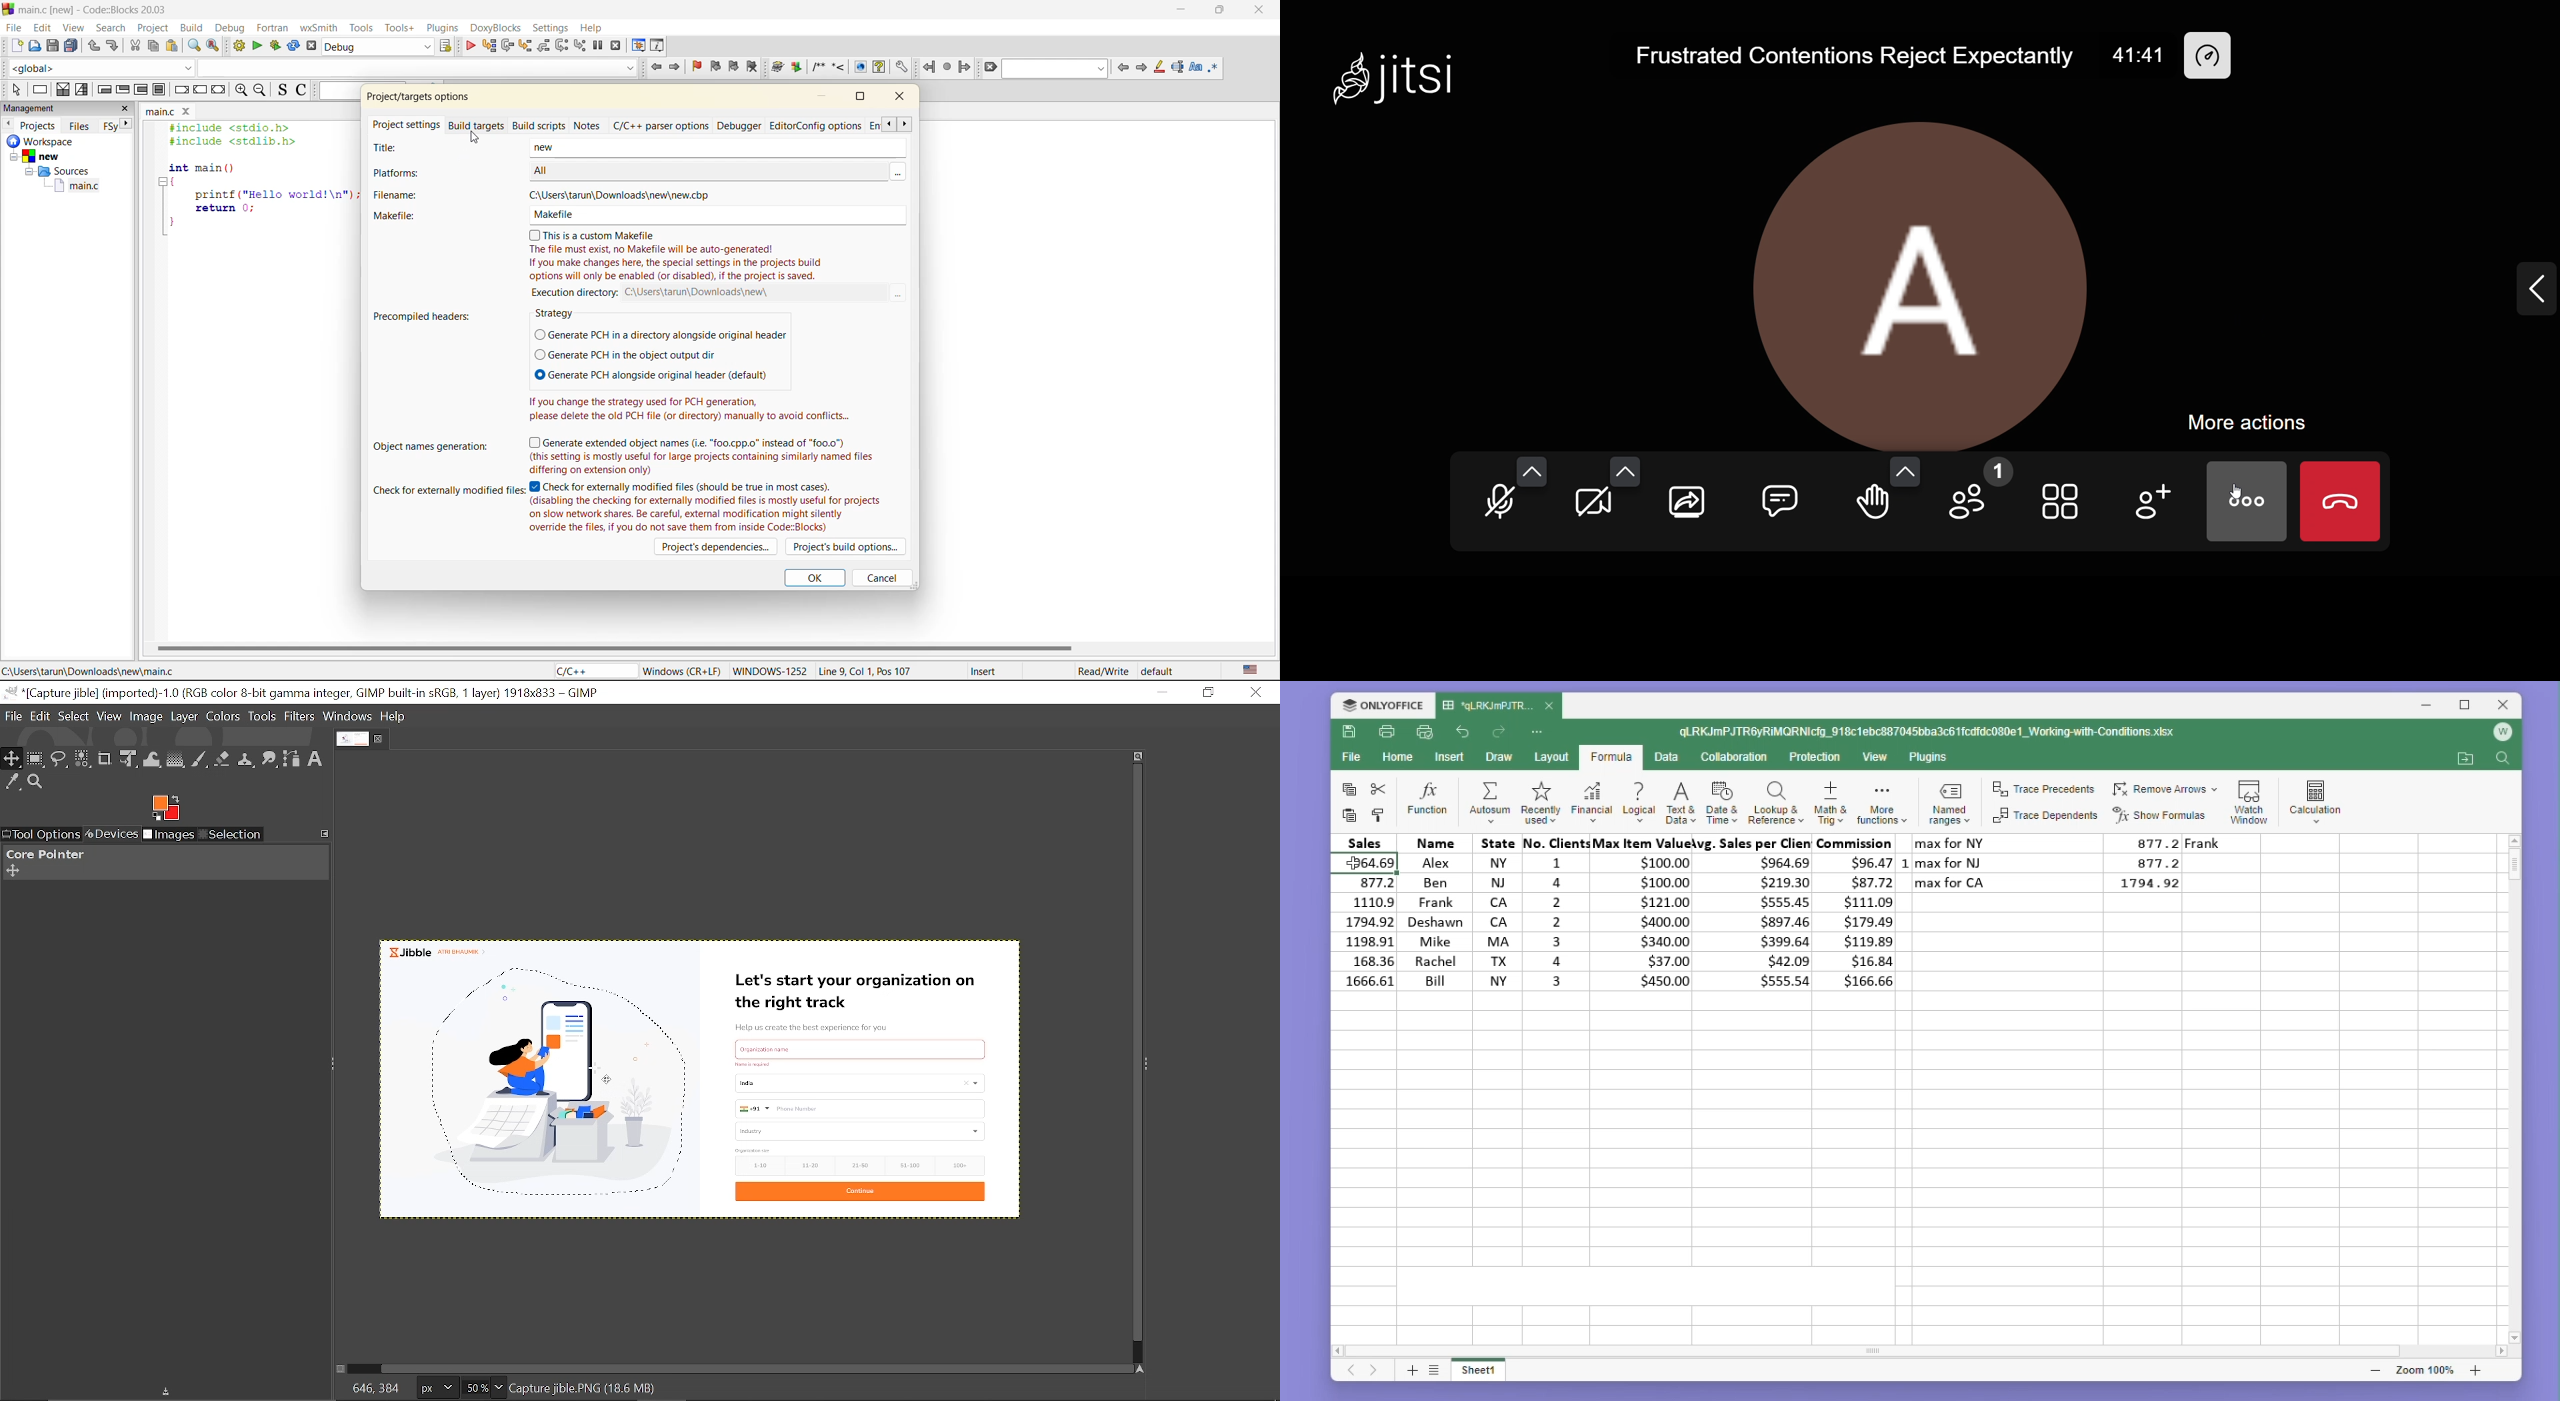  I want to click on Account icon, so click(2498, 735).